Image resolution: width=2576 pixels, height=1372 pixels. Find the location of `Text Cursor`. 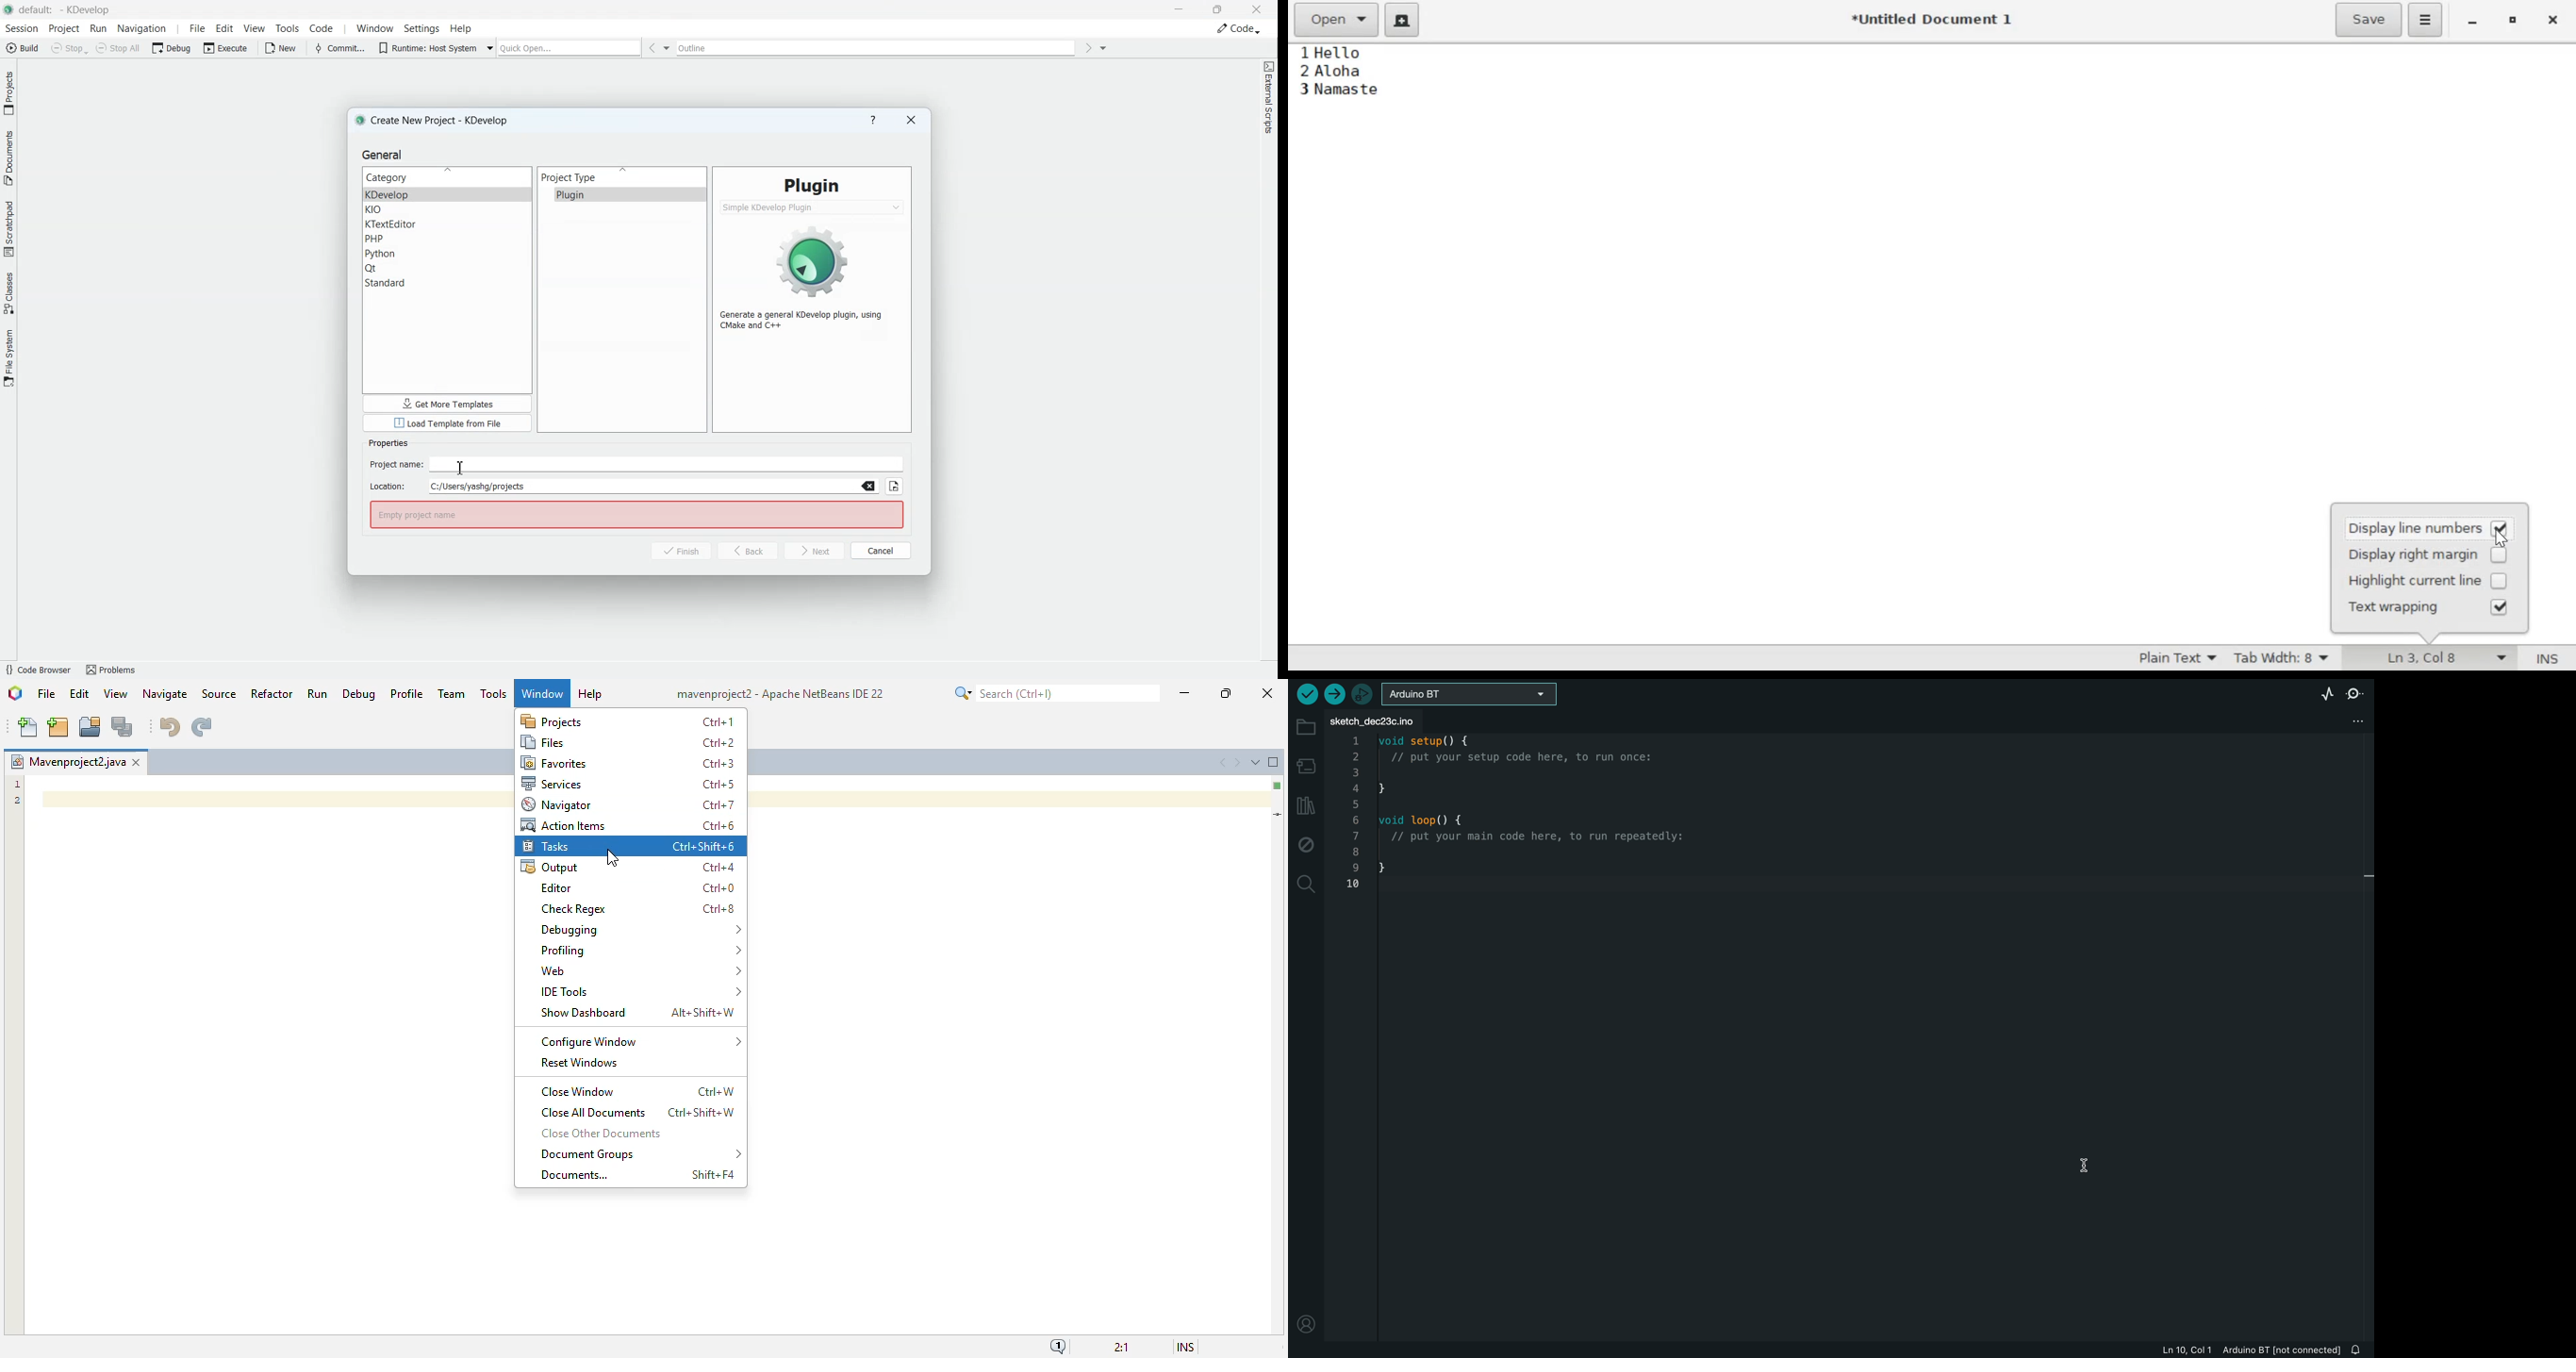

Text Cursor is located at coordinates (464, 464).